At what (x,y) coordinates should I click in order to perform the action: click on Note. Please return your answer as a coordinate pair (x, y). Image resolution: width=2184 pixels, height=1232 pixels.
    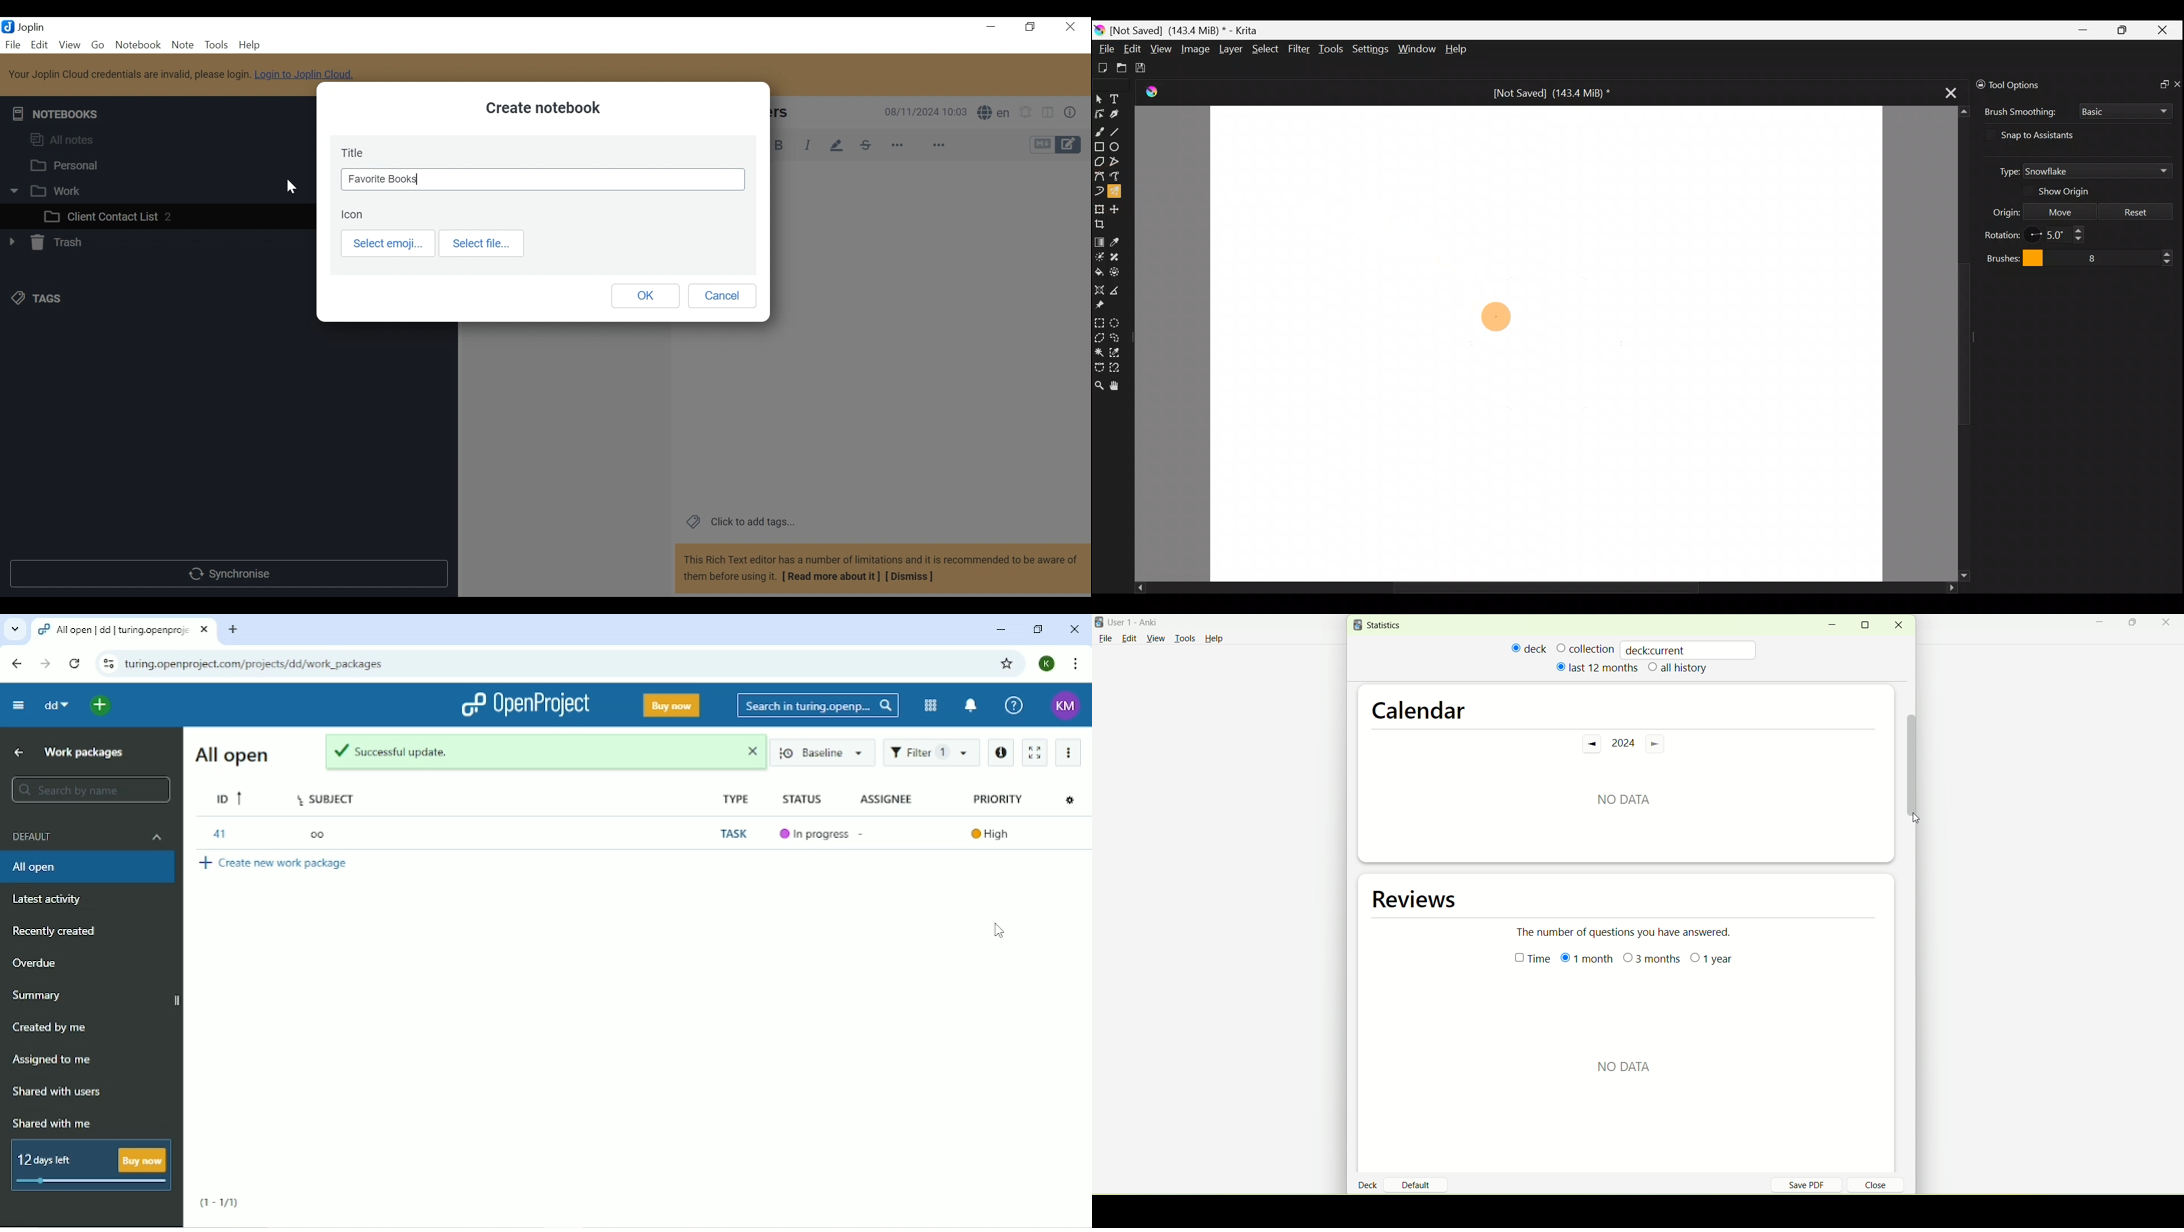
    Looking at the image, I should click on (181, 45).